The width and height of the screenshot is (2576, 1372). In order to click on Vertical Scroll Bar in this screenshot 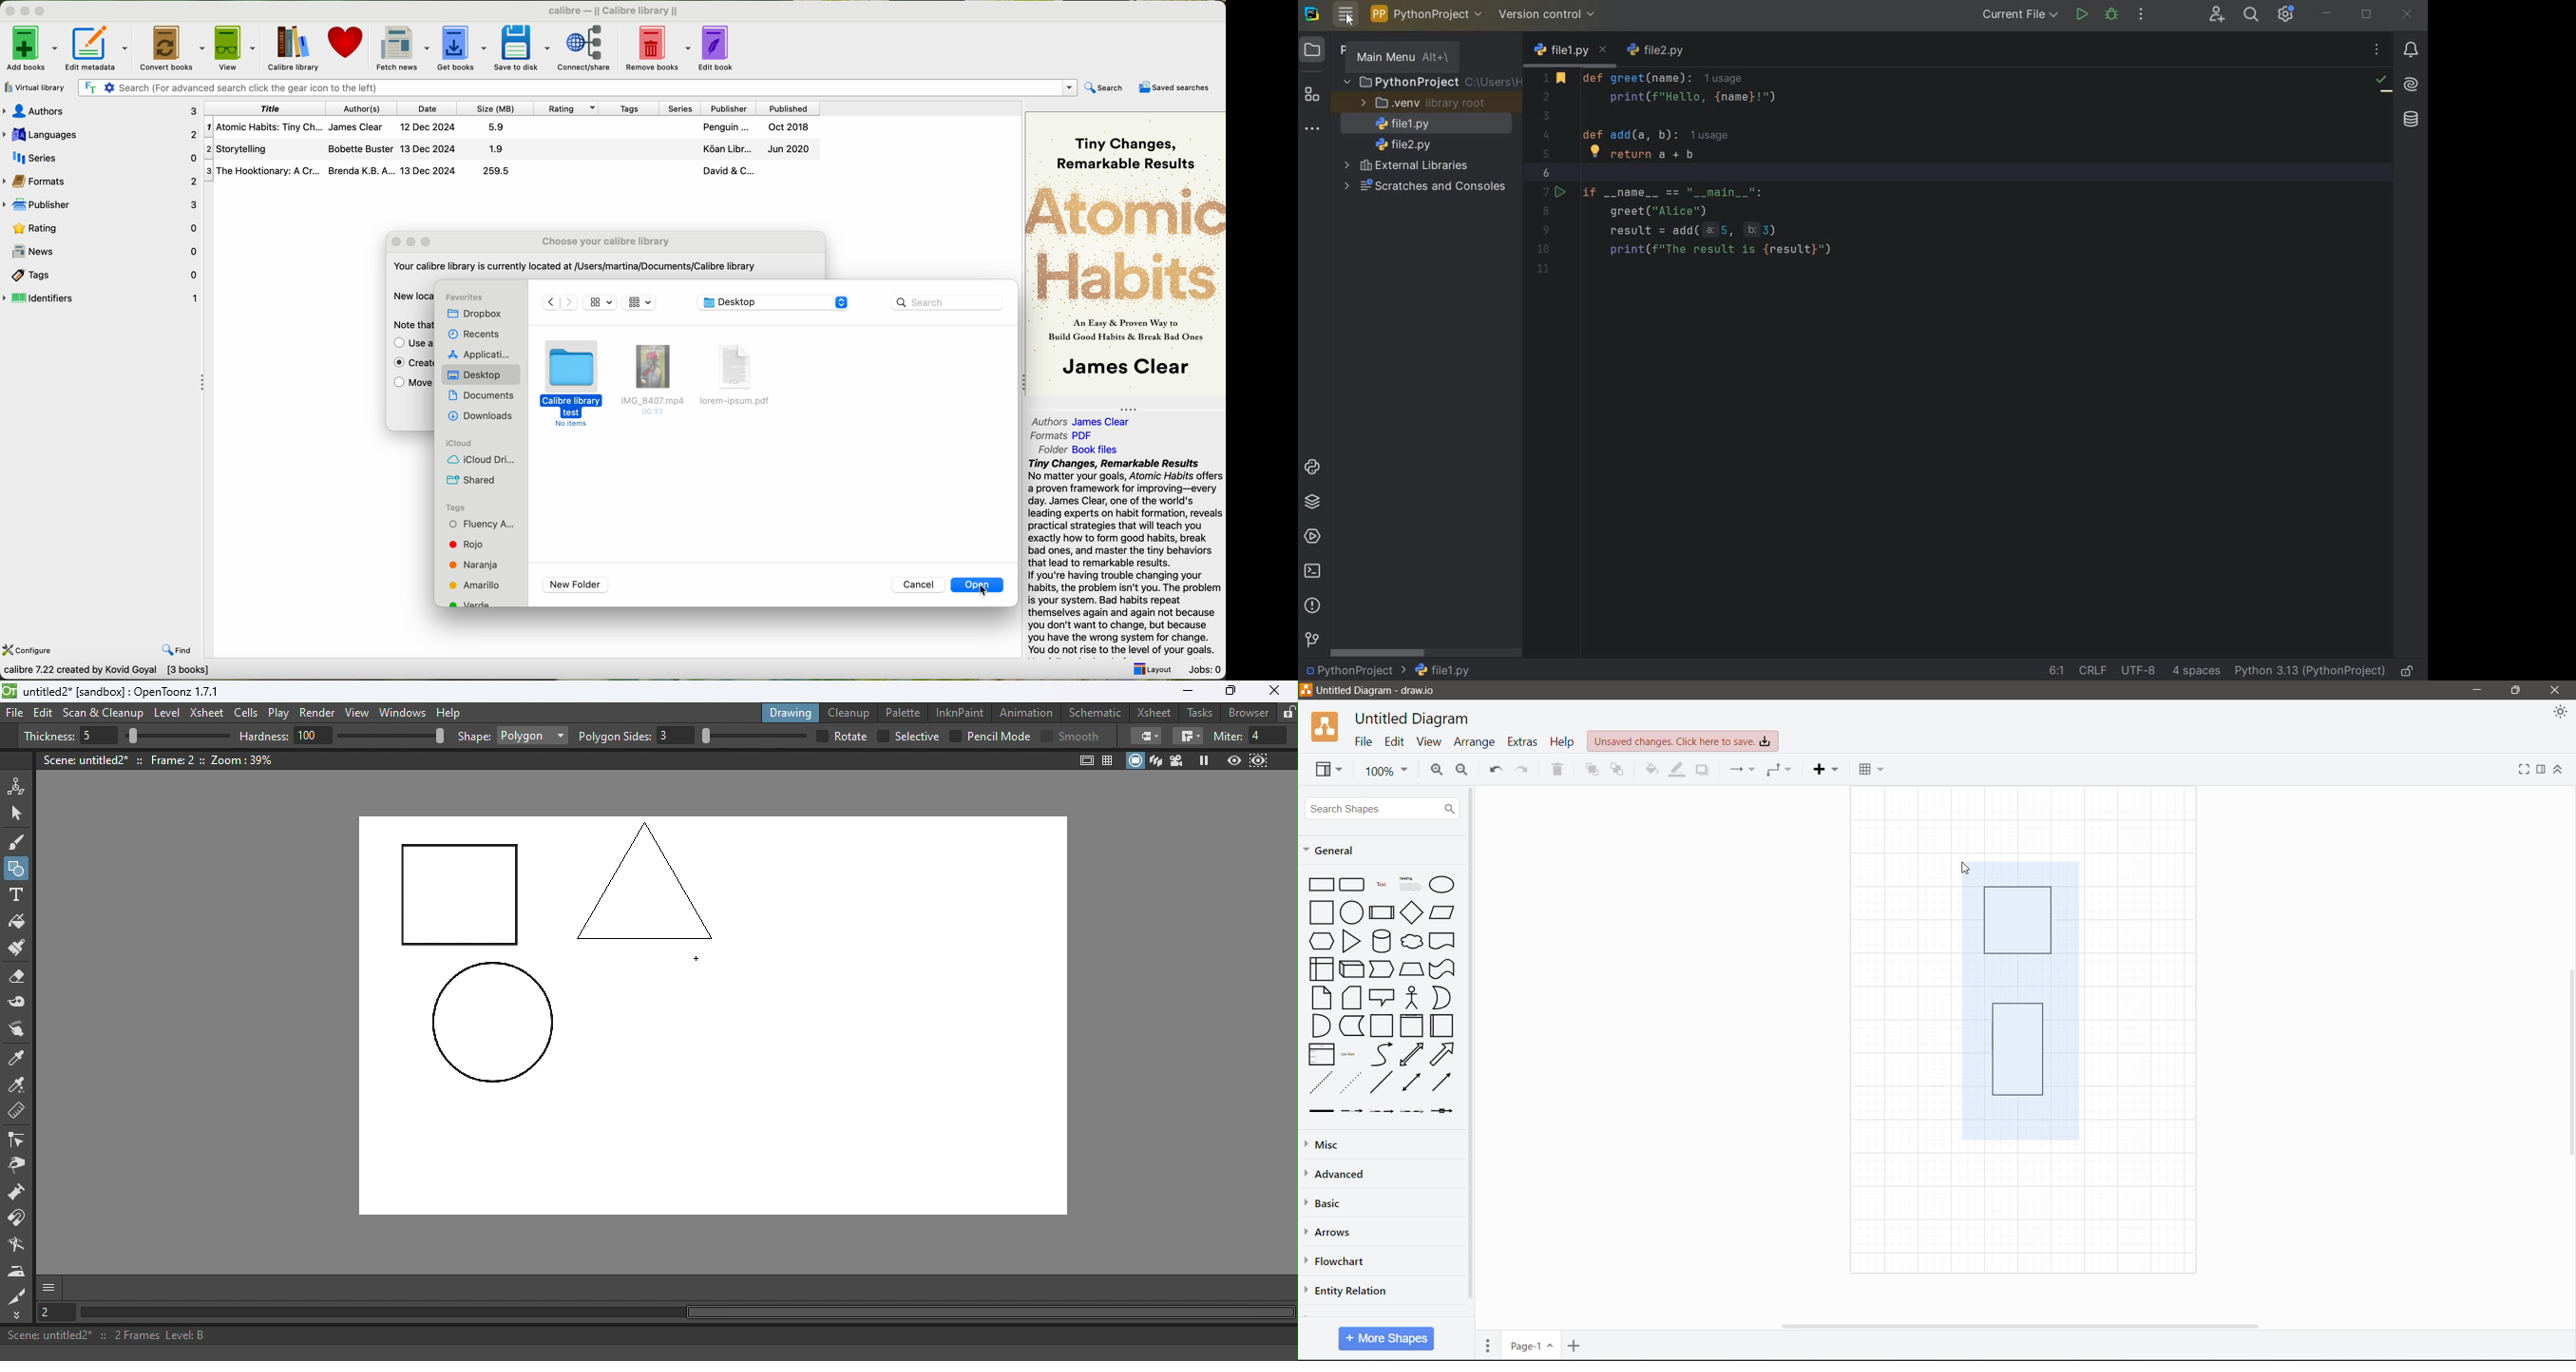, I will do `click(1471, 1049)`.